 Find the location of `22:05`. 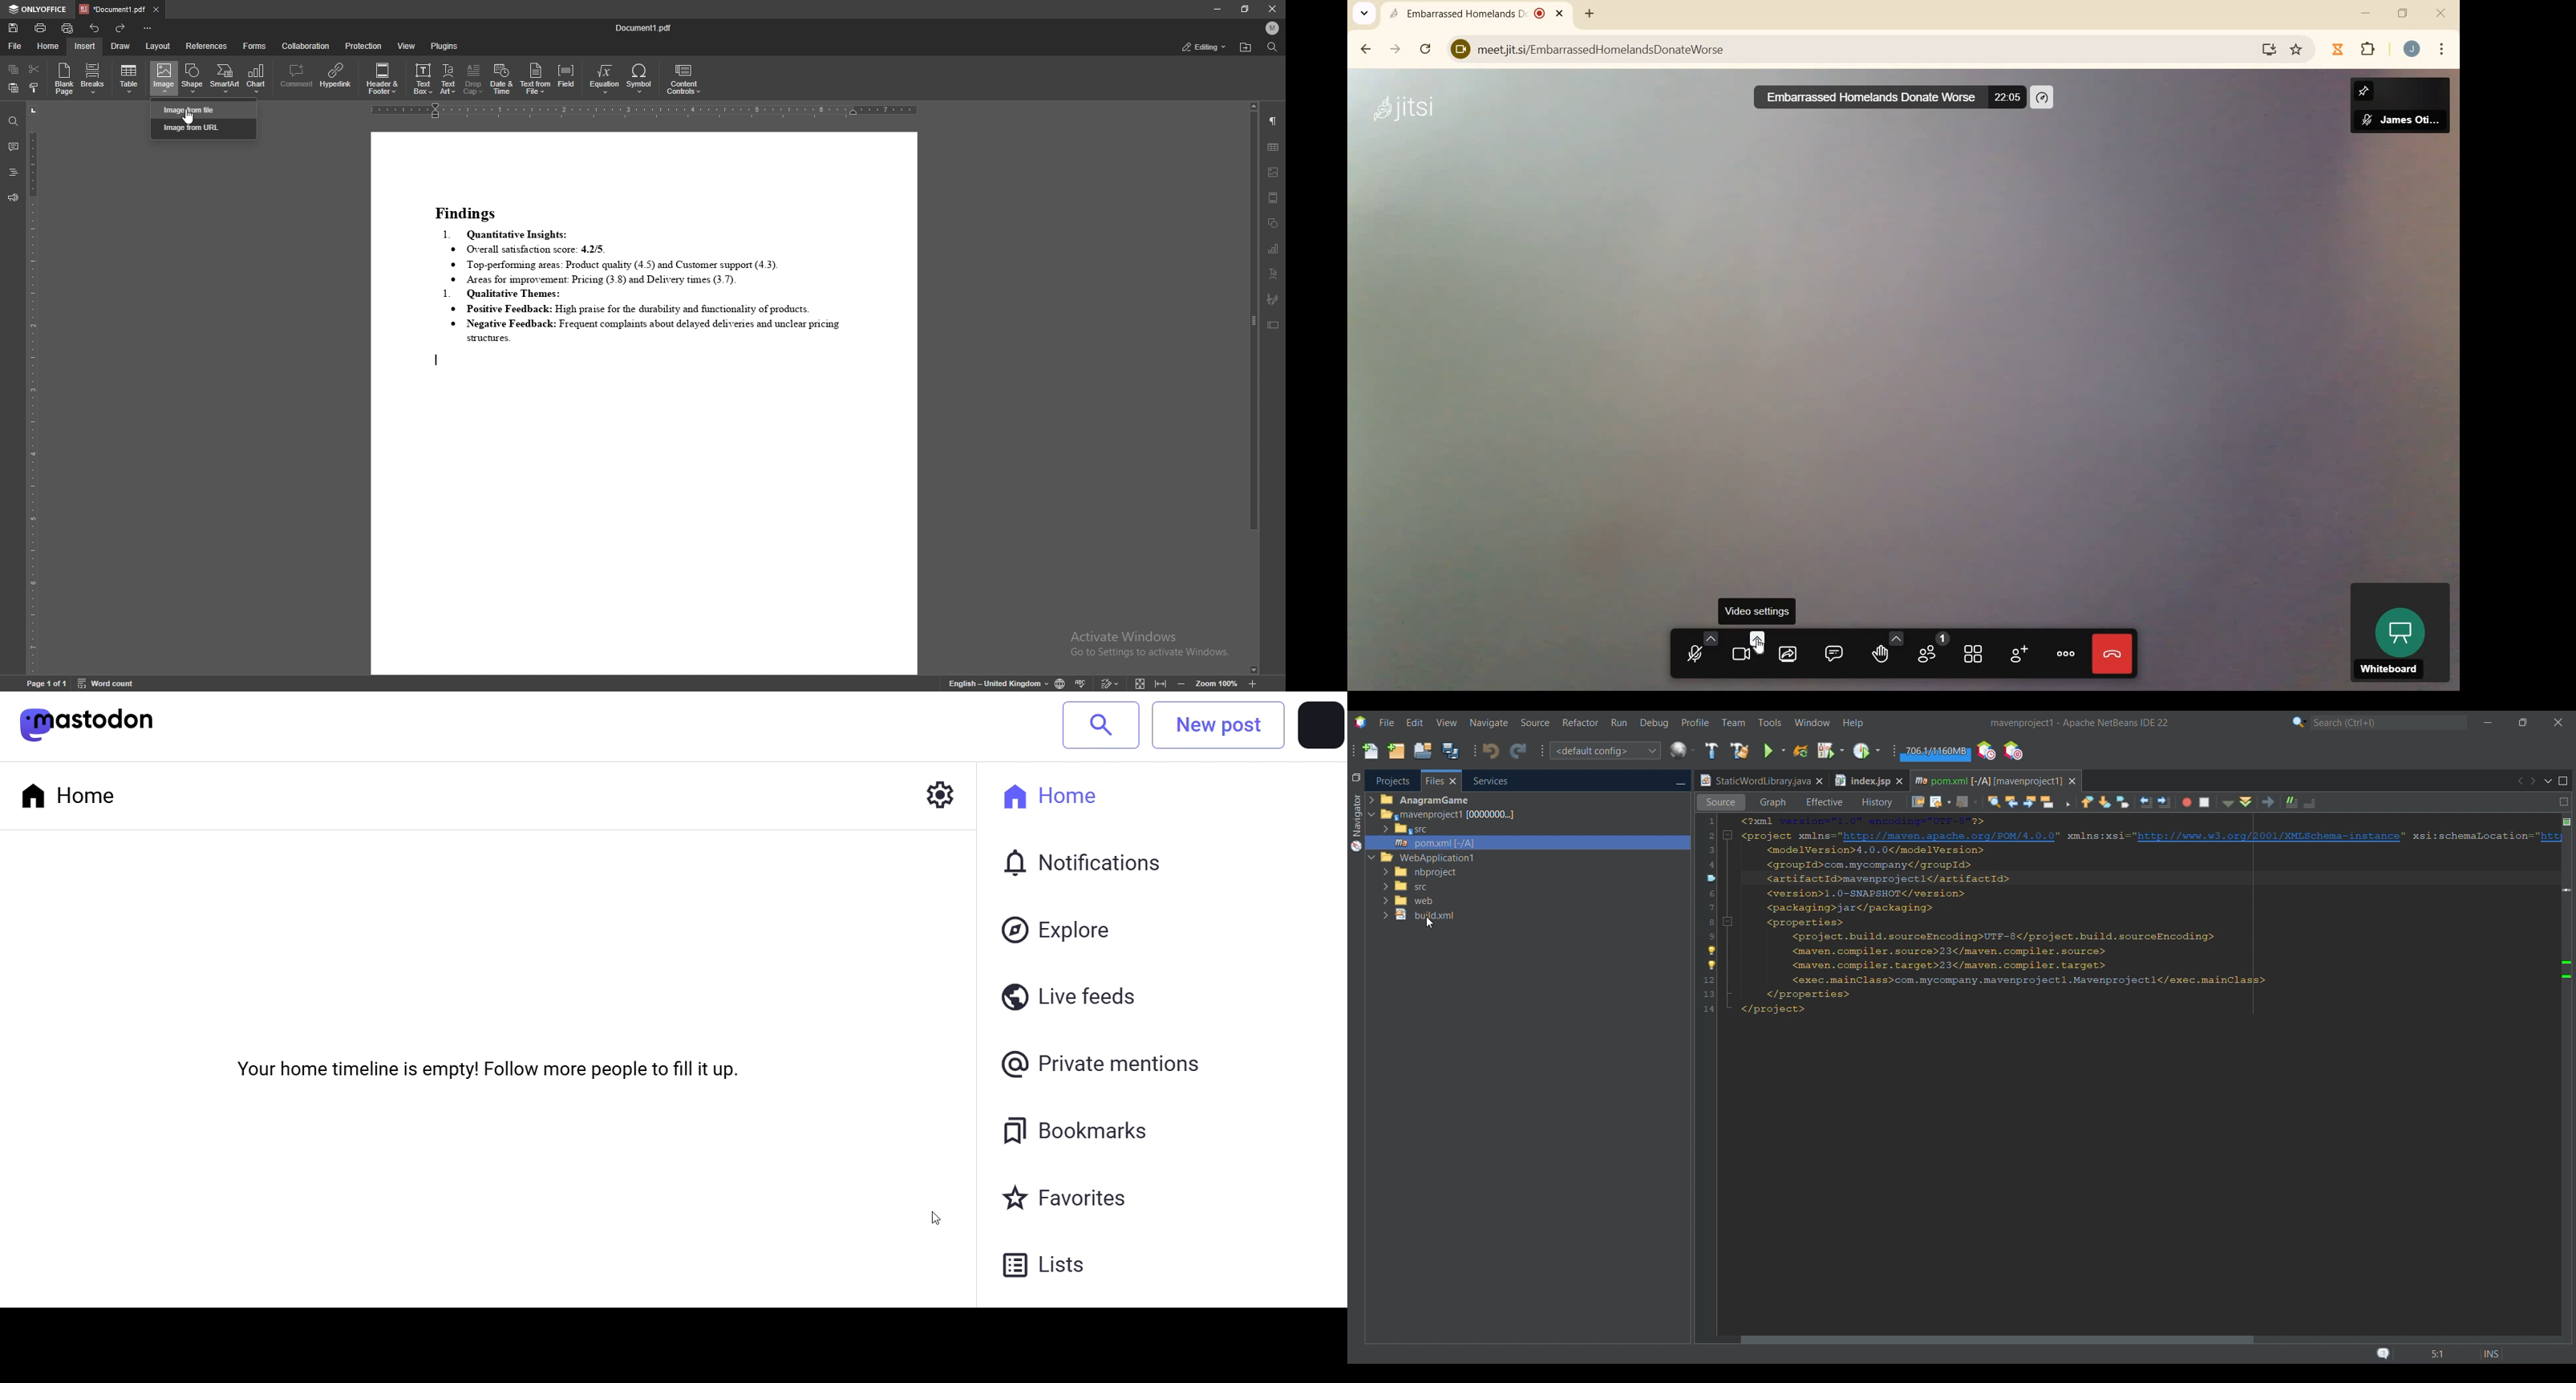

22:05 is located at coordinates (2009, 96).